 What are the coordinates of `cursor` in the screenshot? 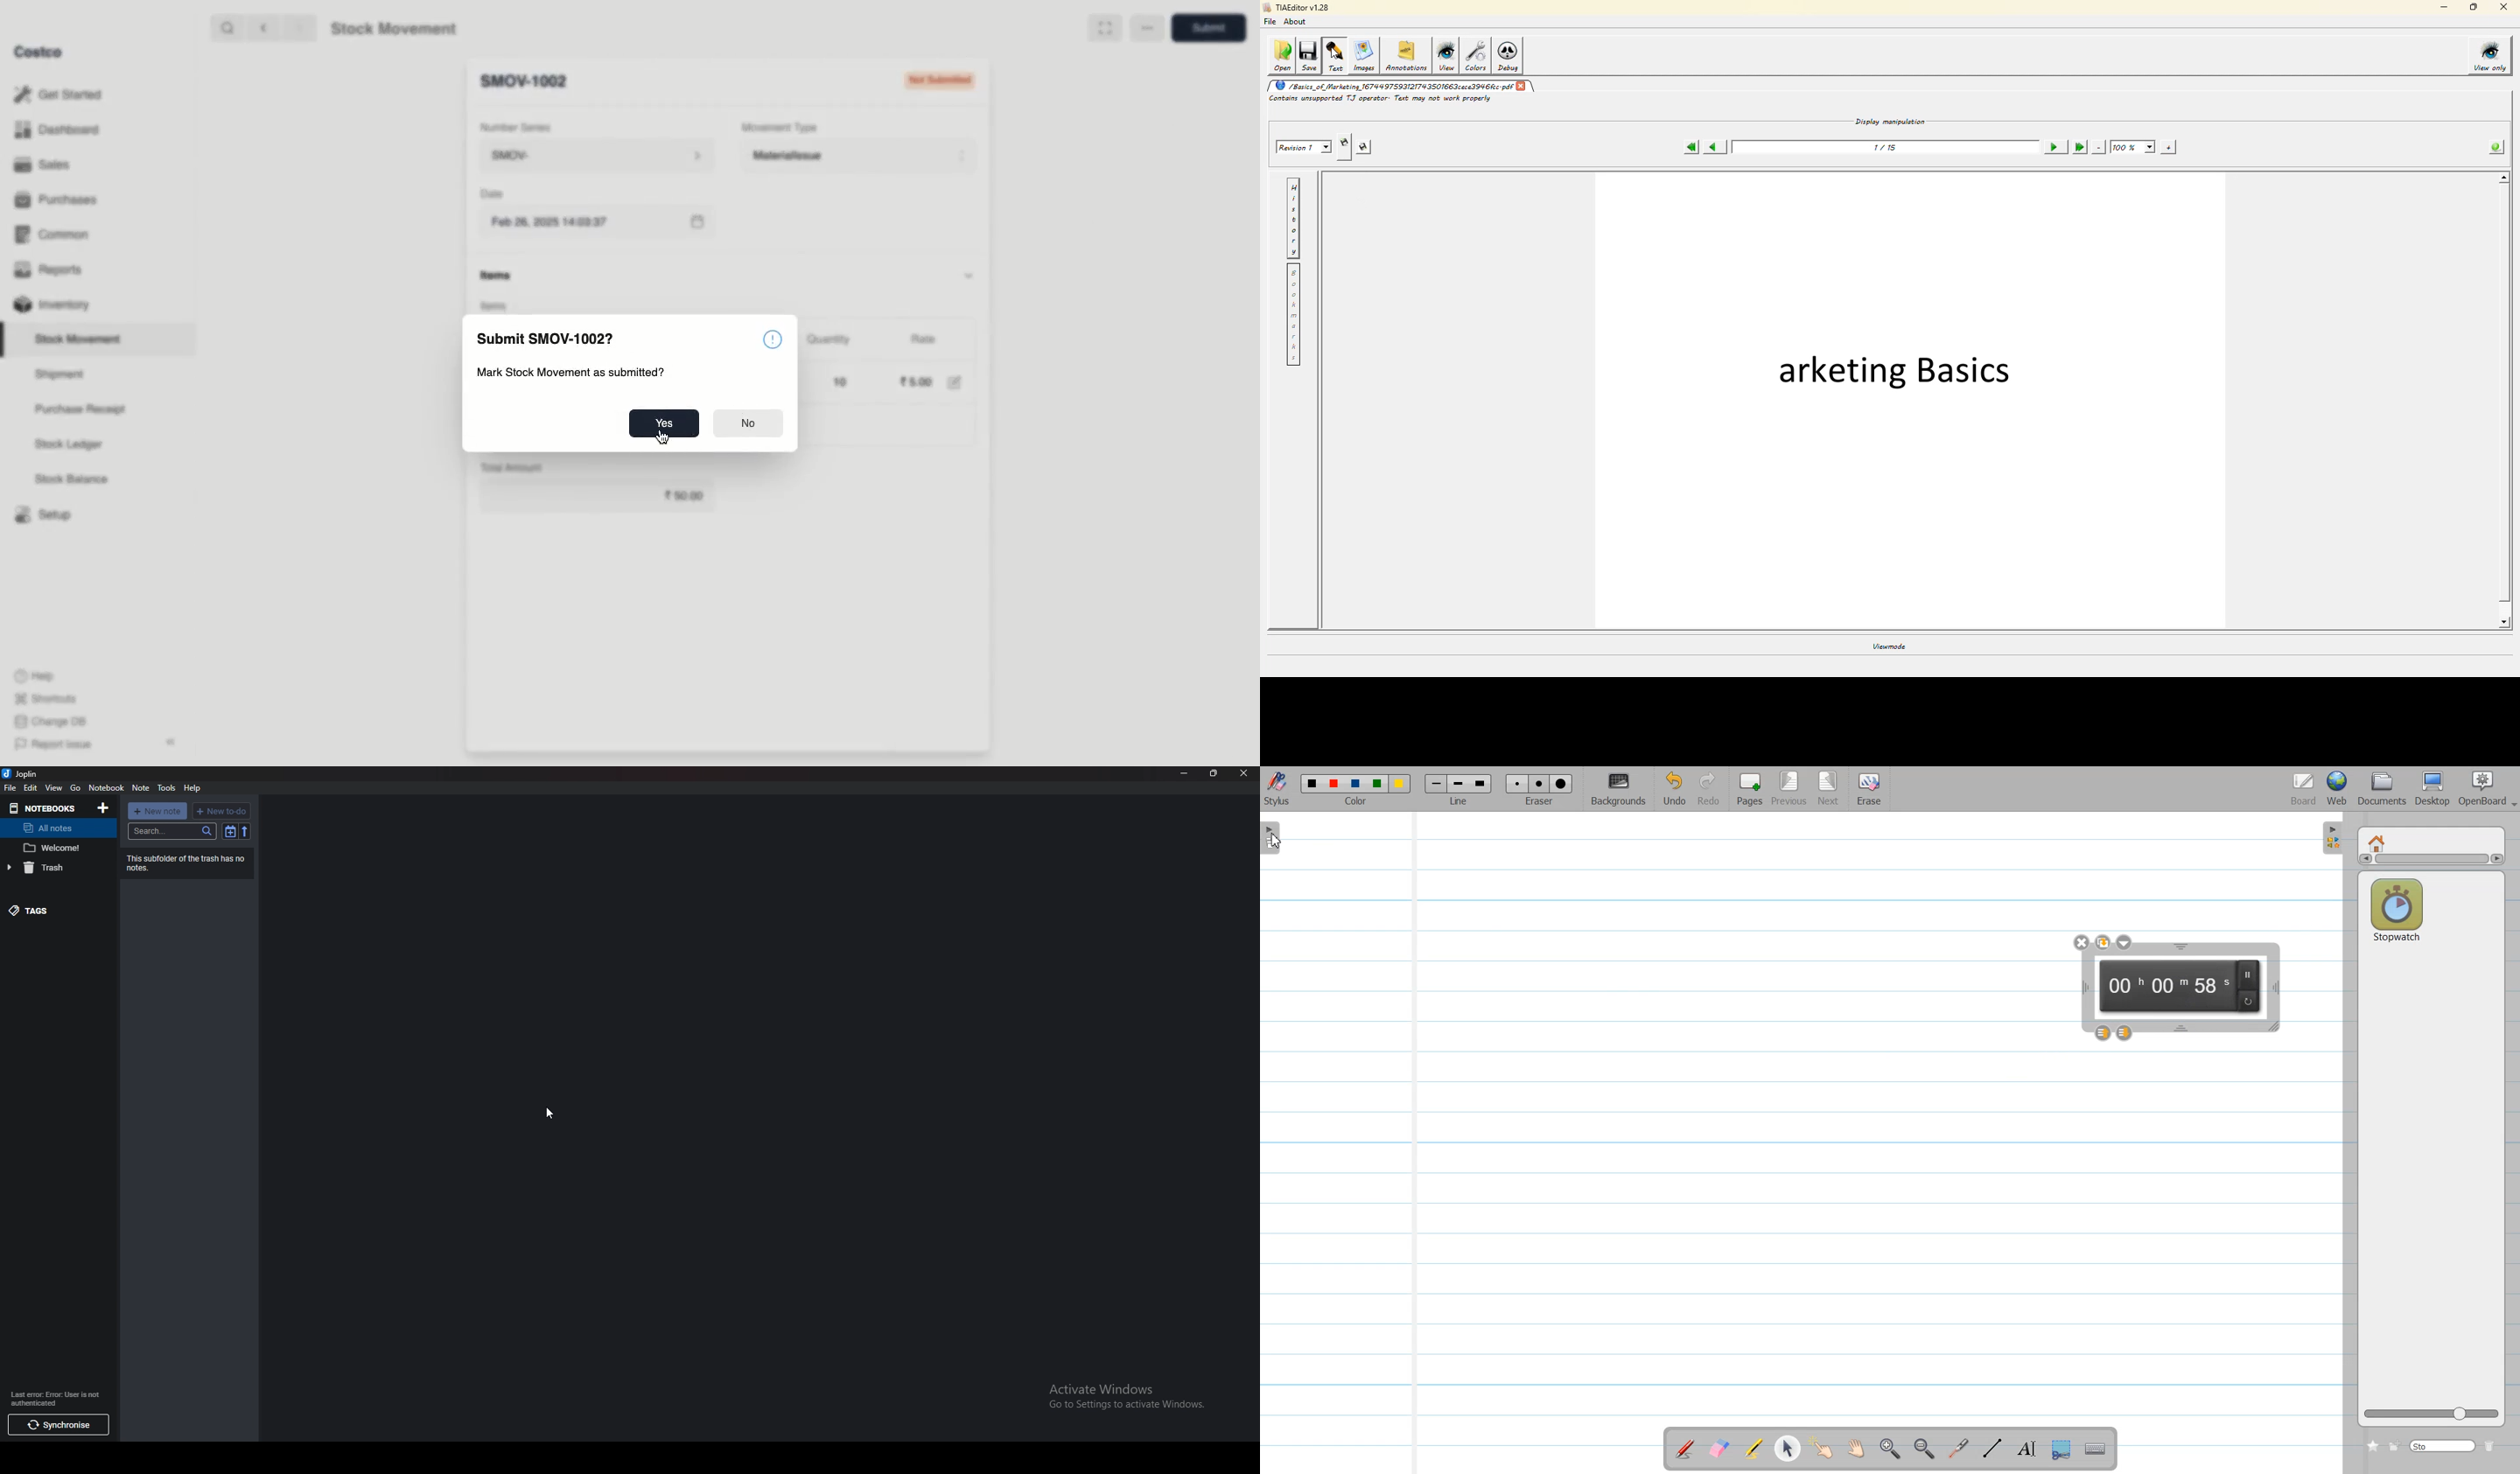 It's located at (662, 438).